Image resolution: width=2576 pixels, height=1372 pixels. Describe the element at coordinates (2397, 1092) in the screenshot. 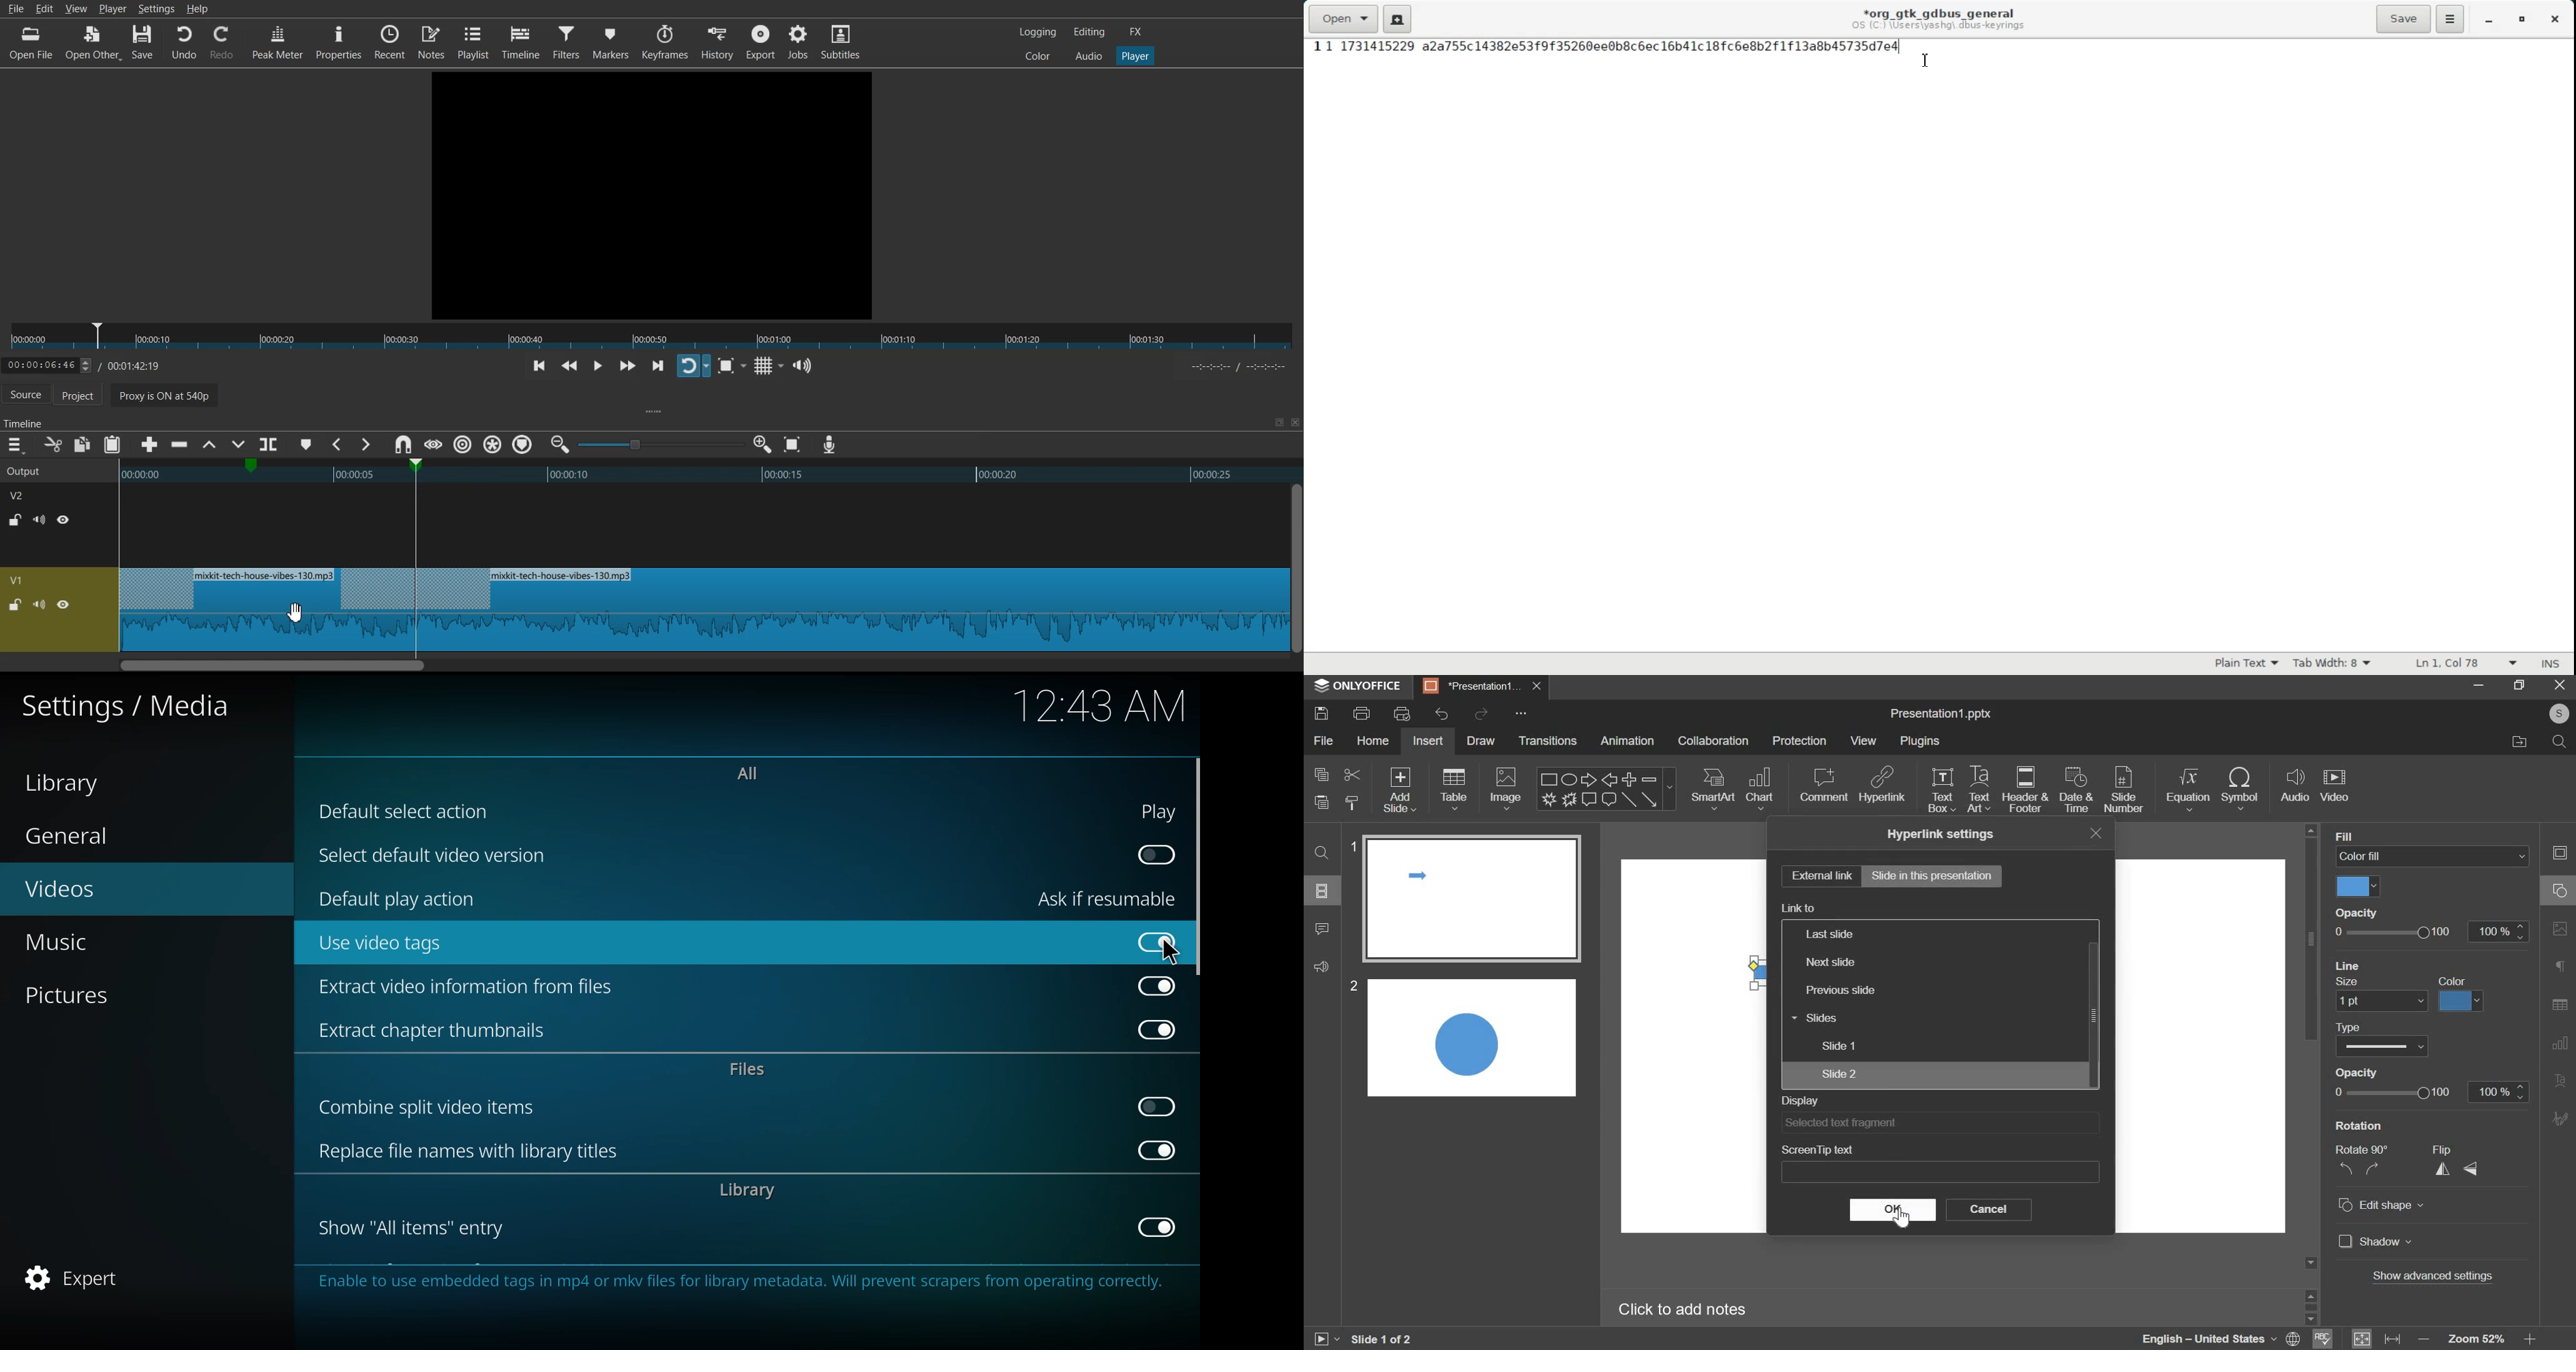

I see `slider from 0 to 100` at that location.